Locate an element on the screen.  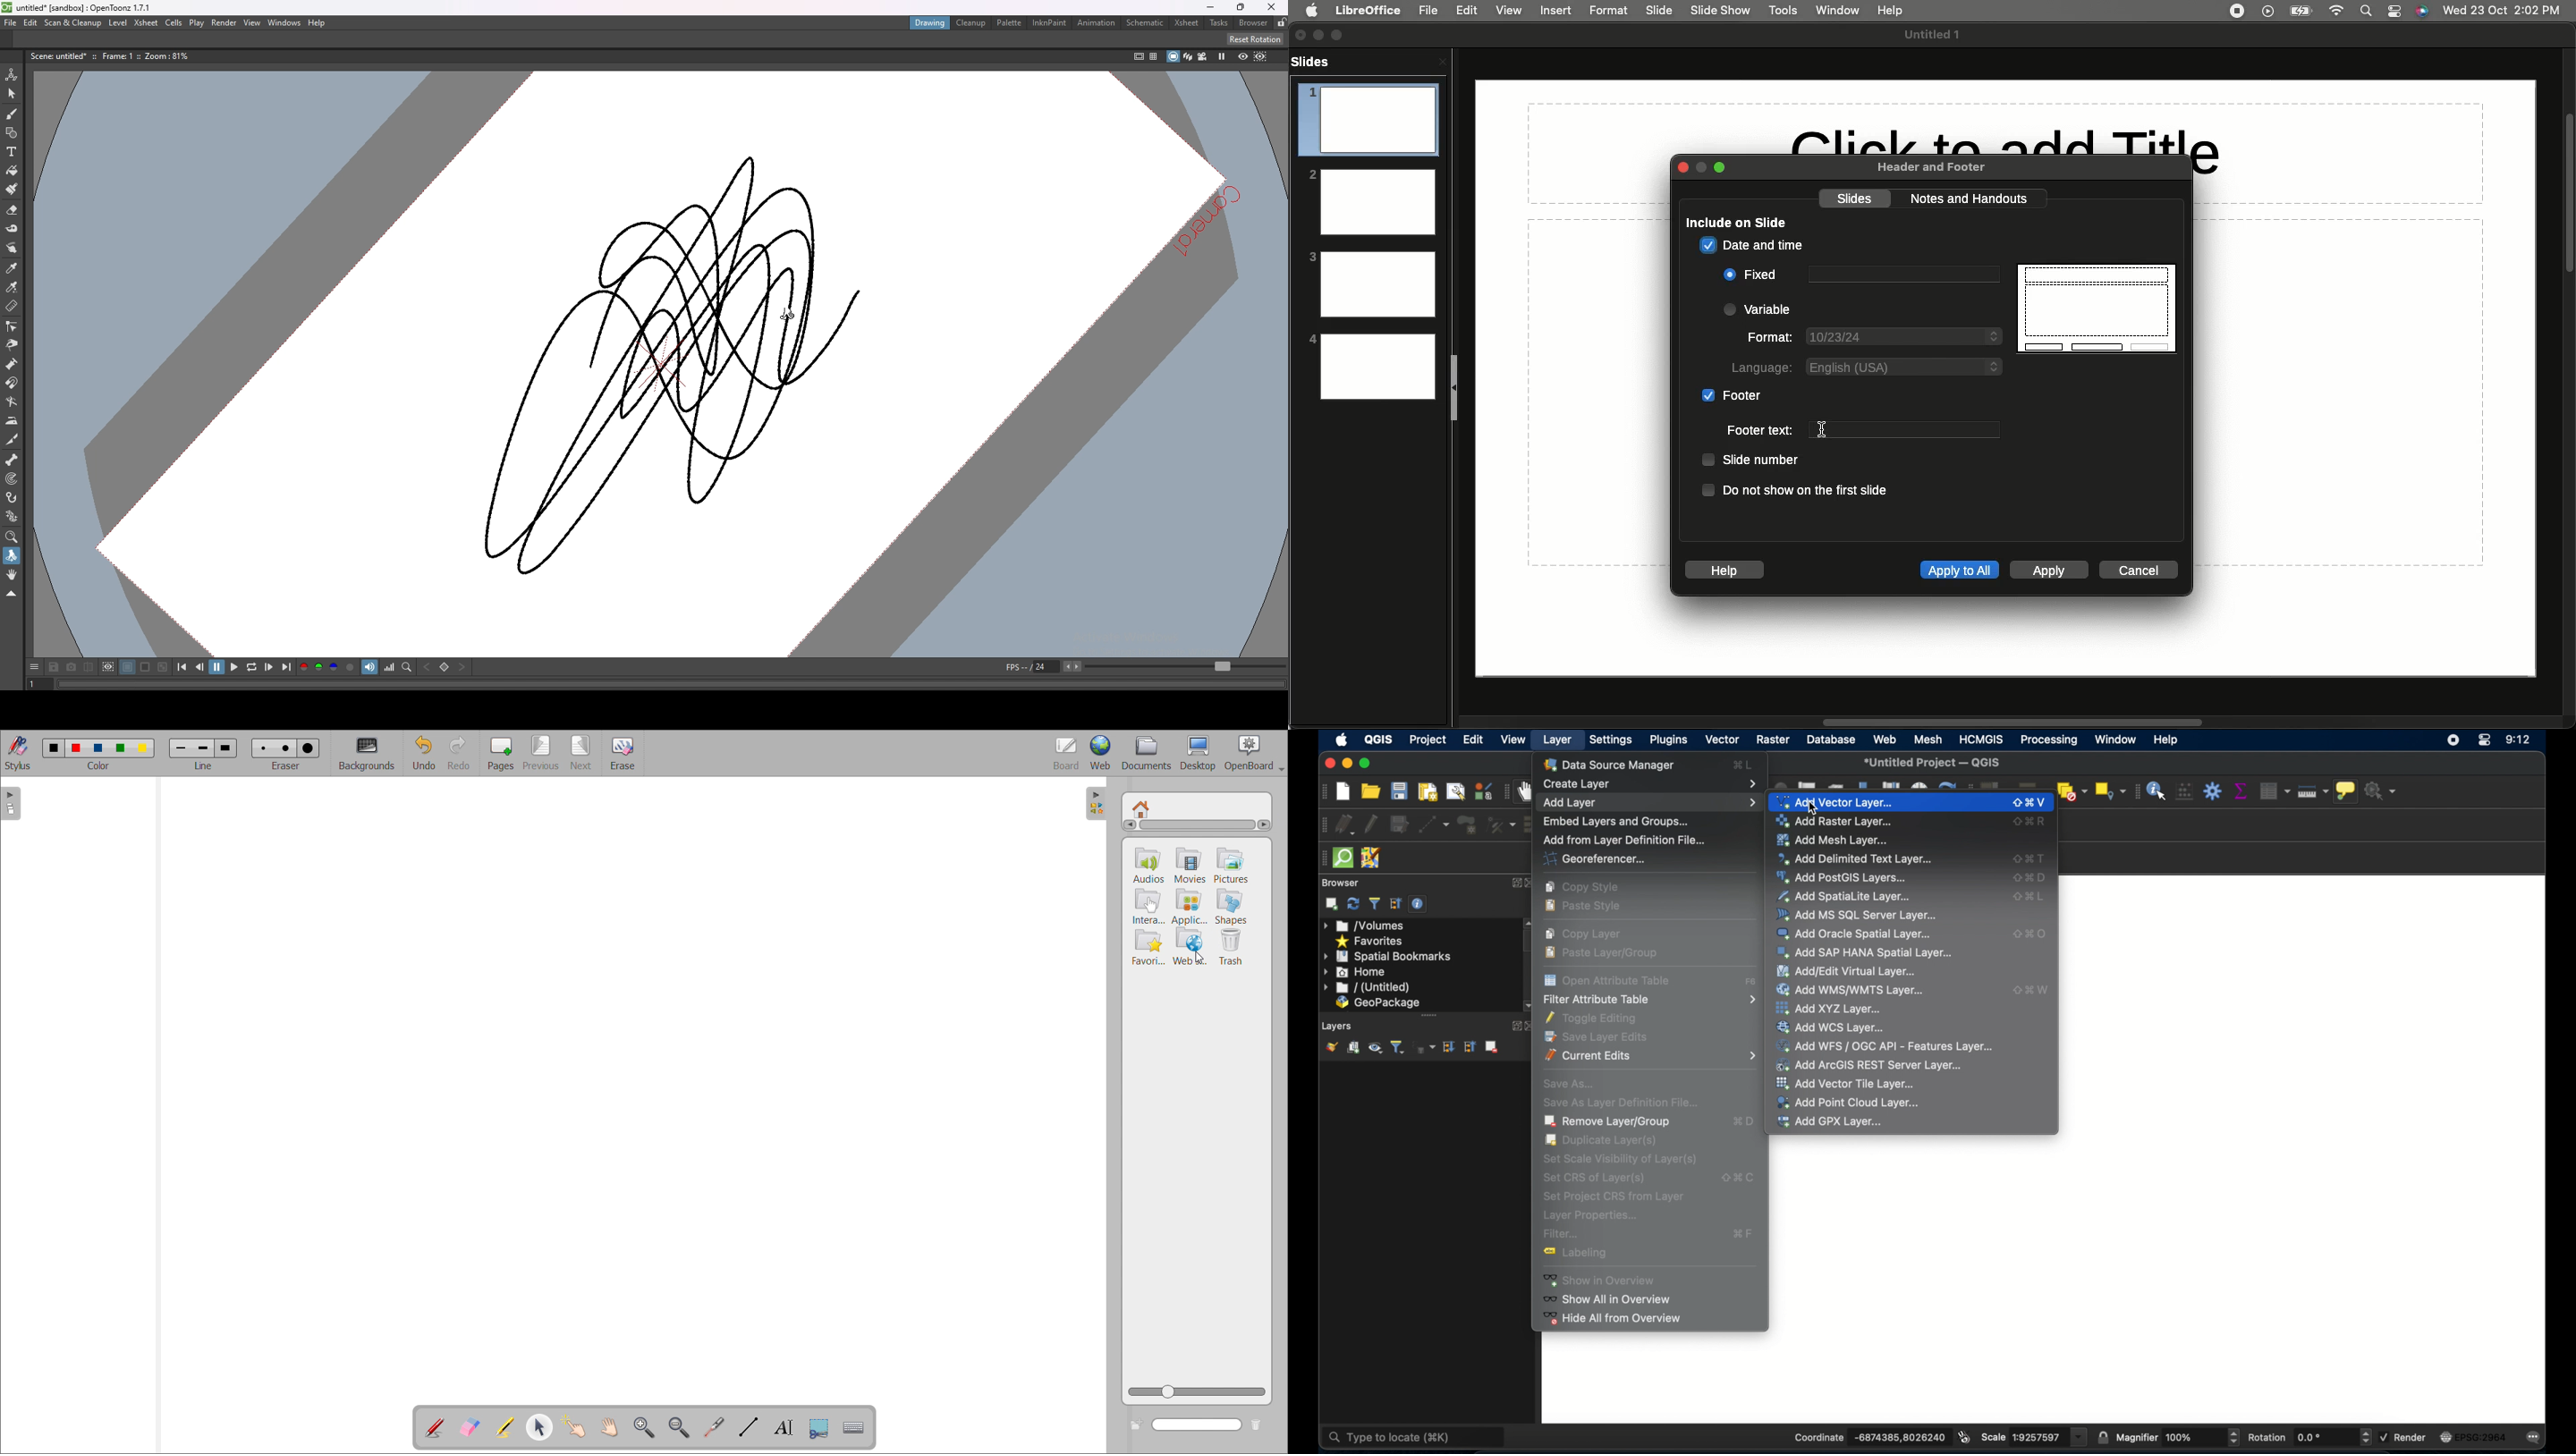
Fixed is located at coordinates (1752, 275).